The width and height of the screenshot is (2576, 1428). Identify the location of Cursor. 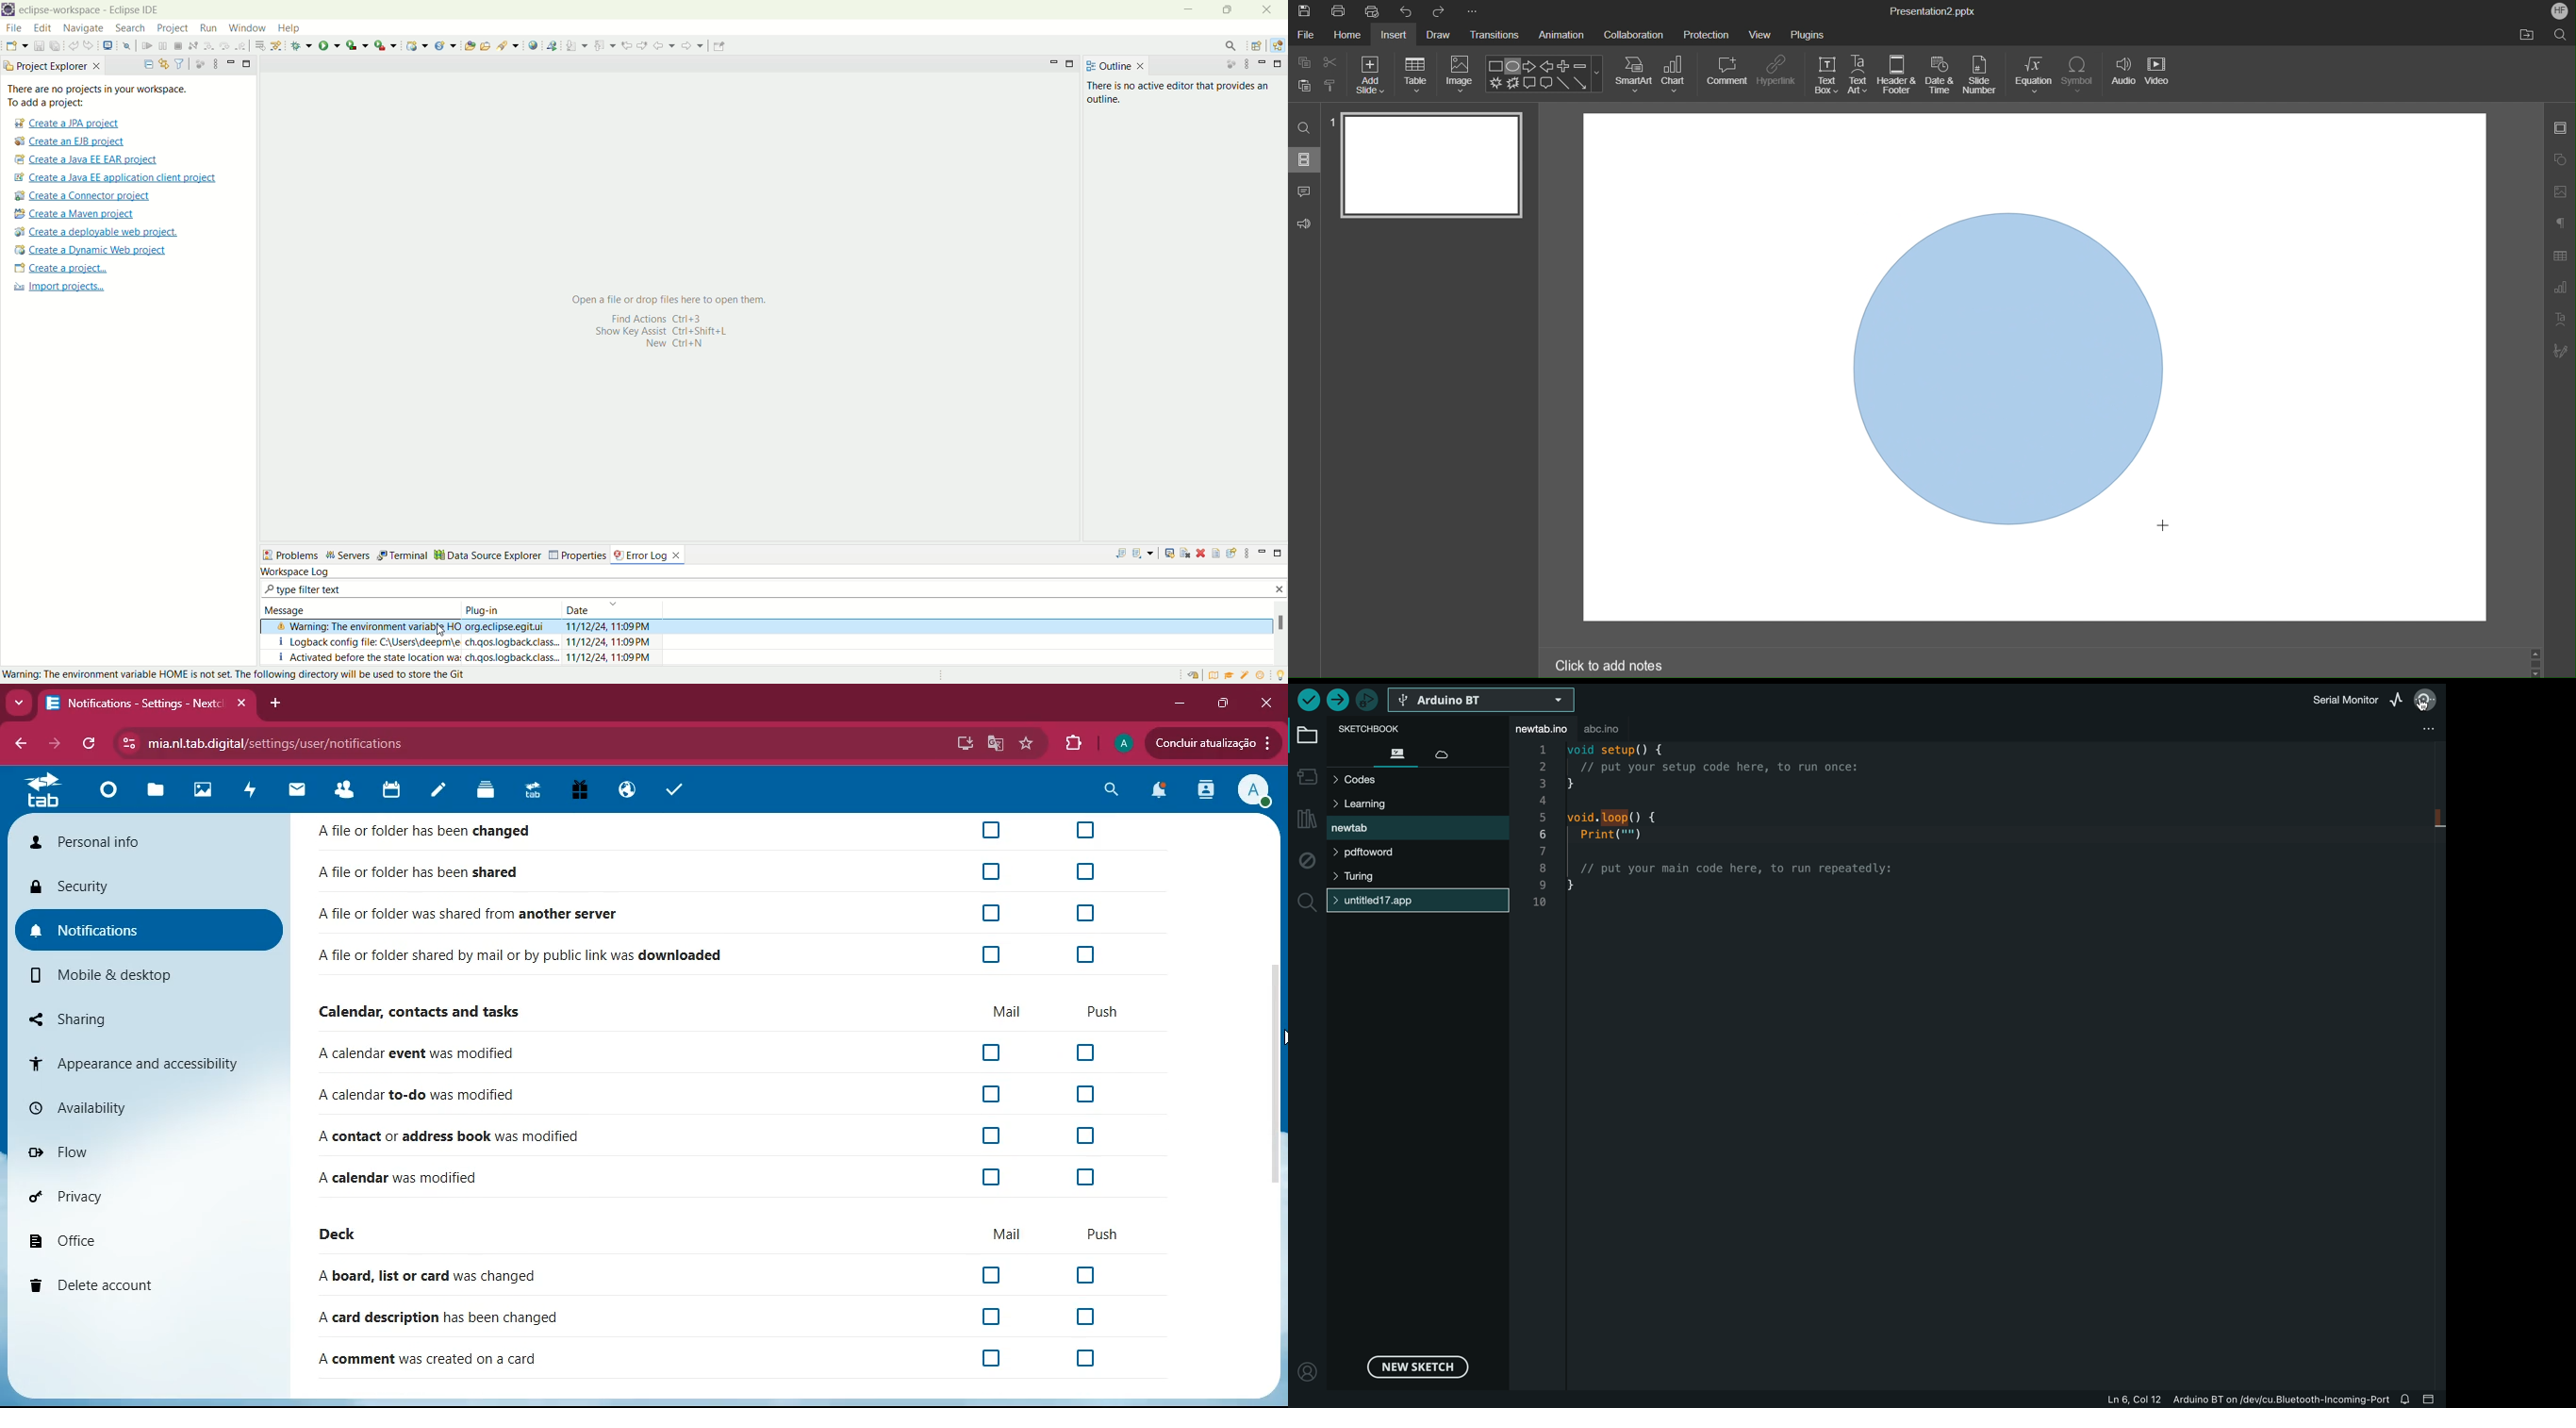
(2166, 526).